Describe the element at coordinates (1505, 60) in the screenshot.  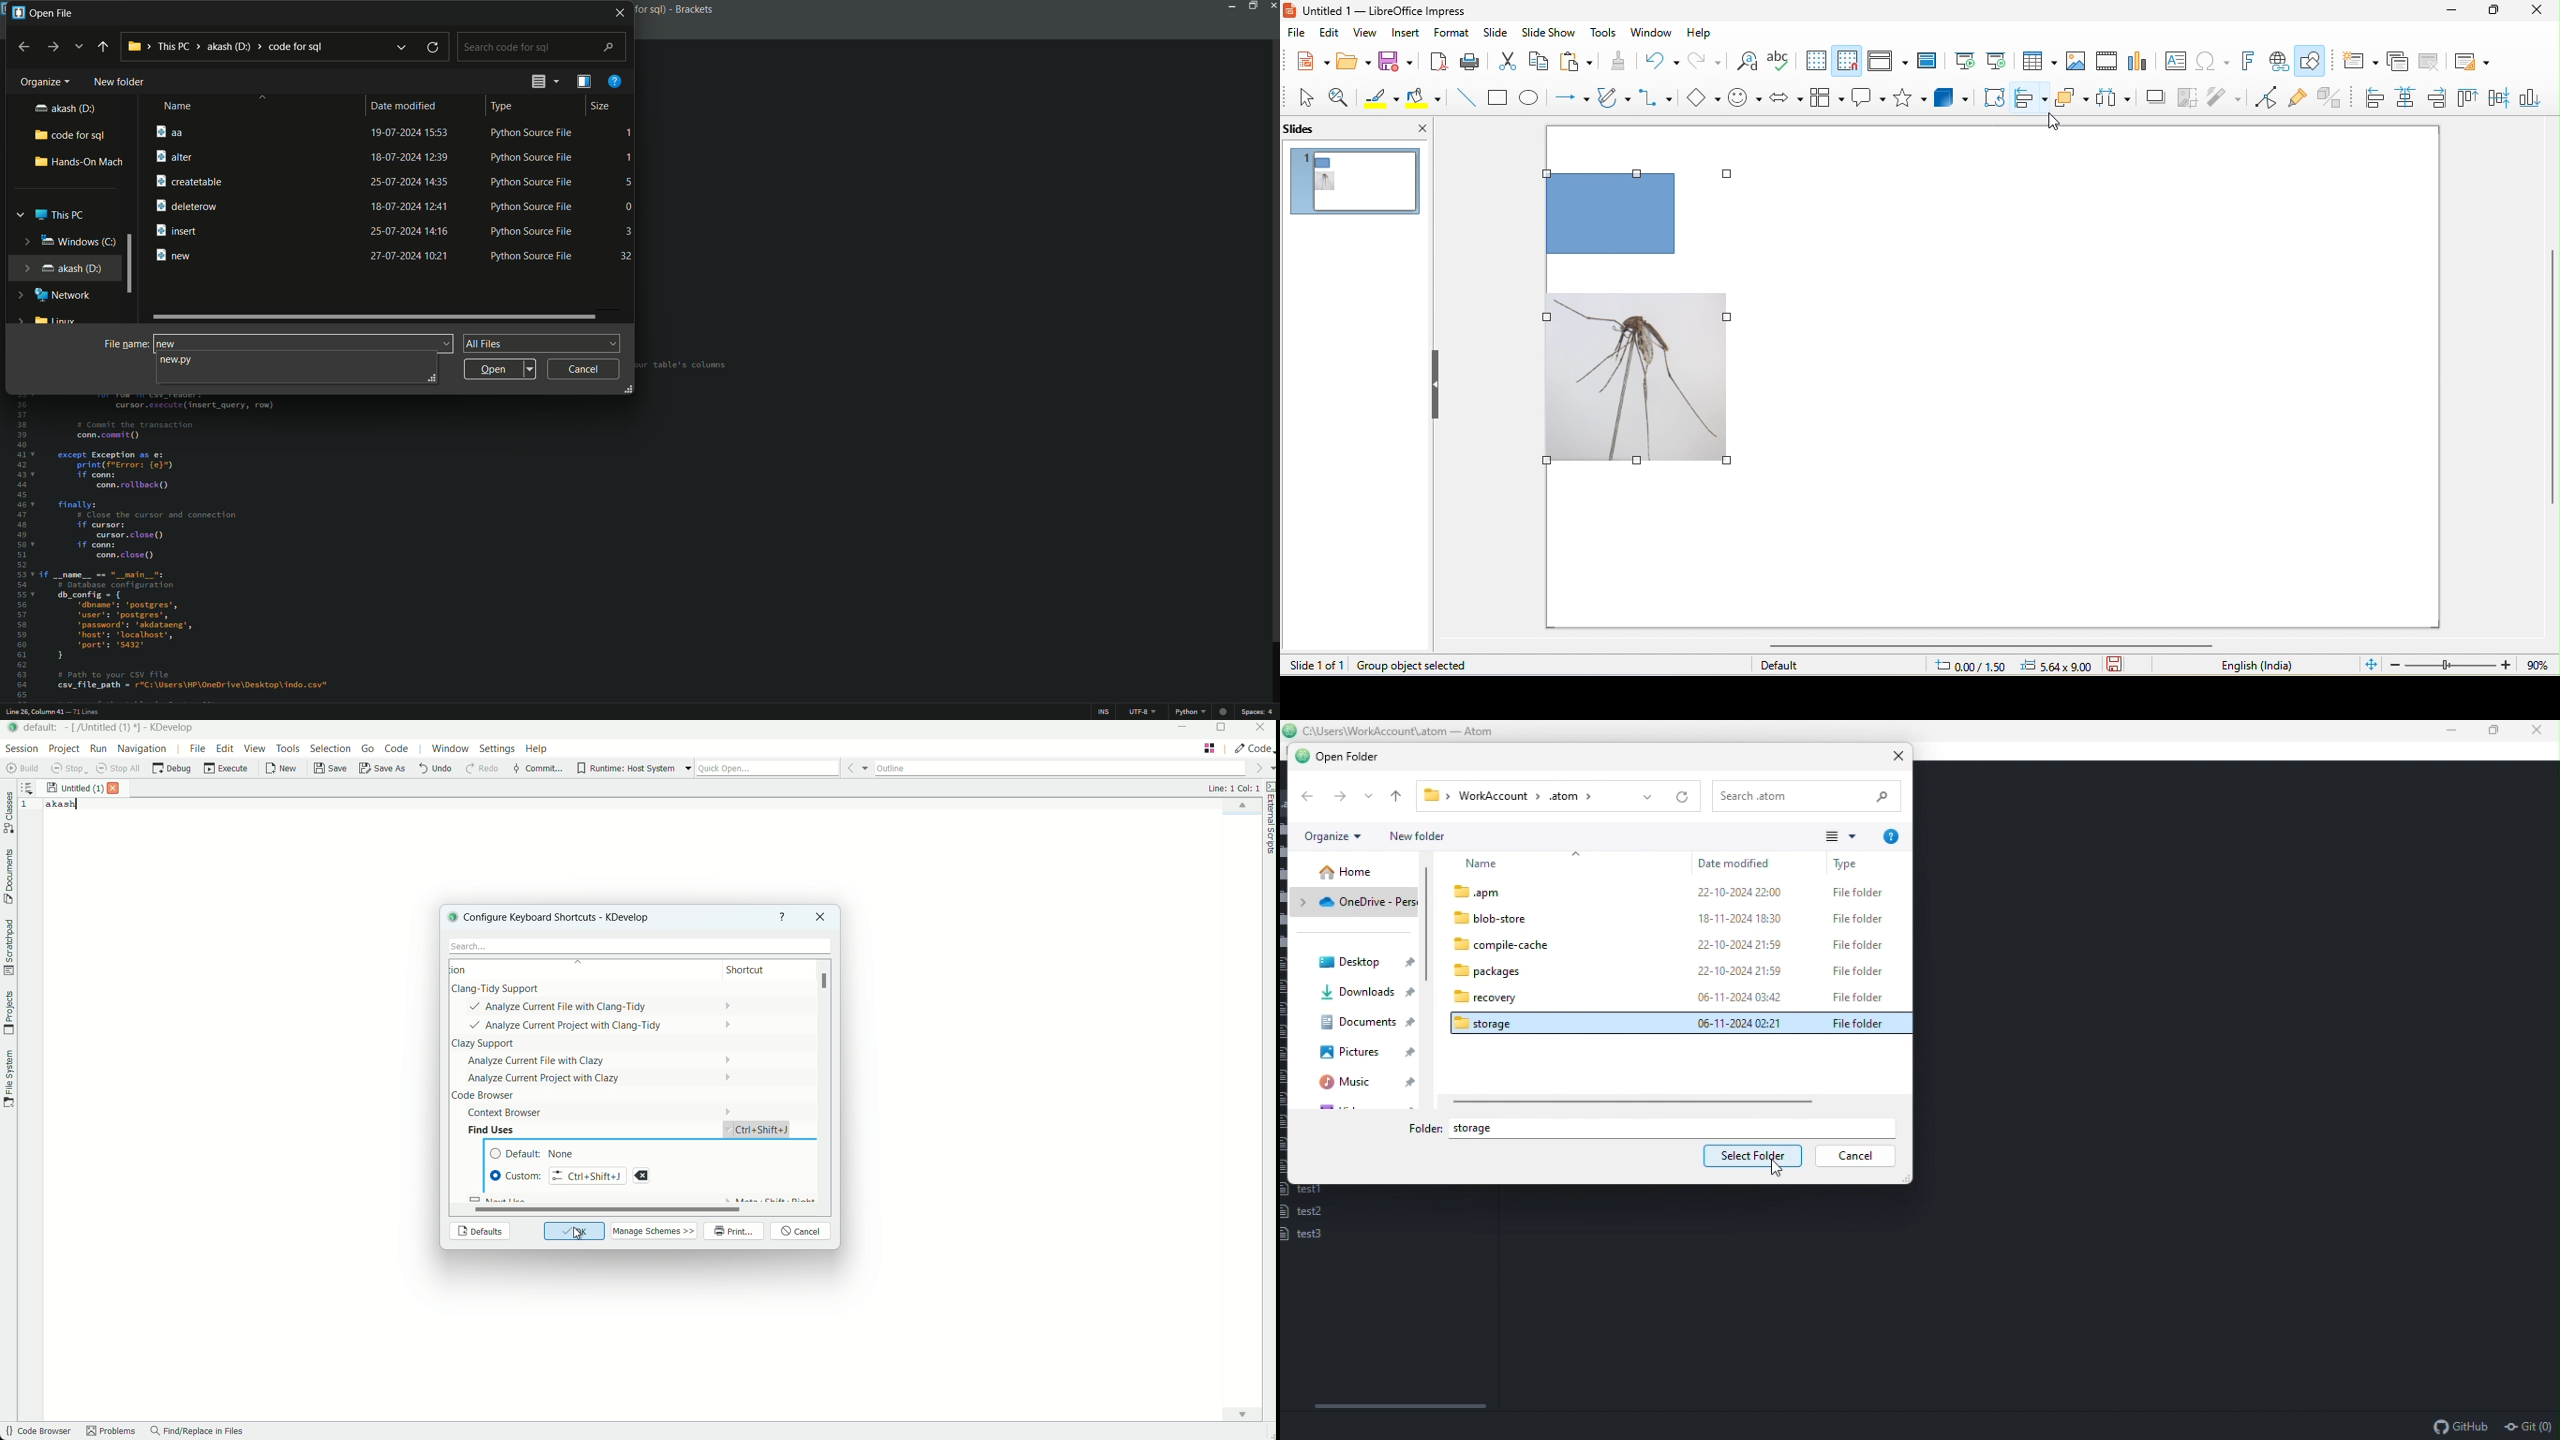
I see `cut` at that location.